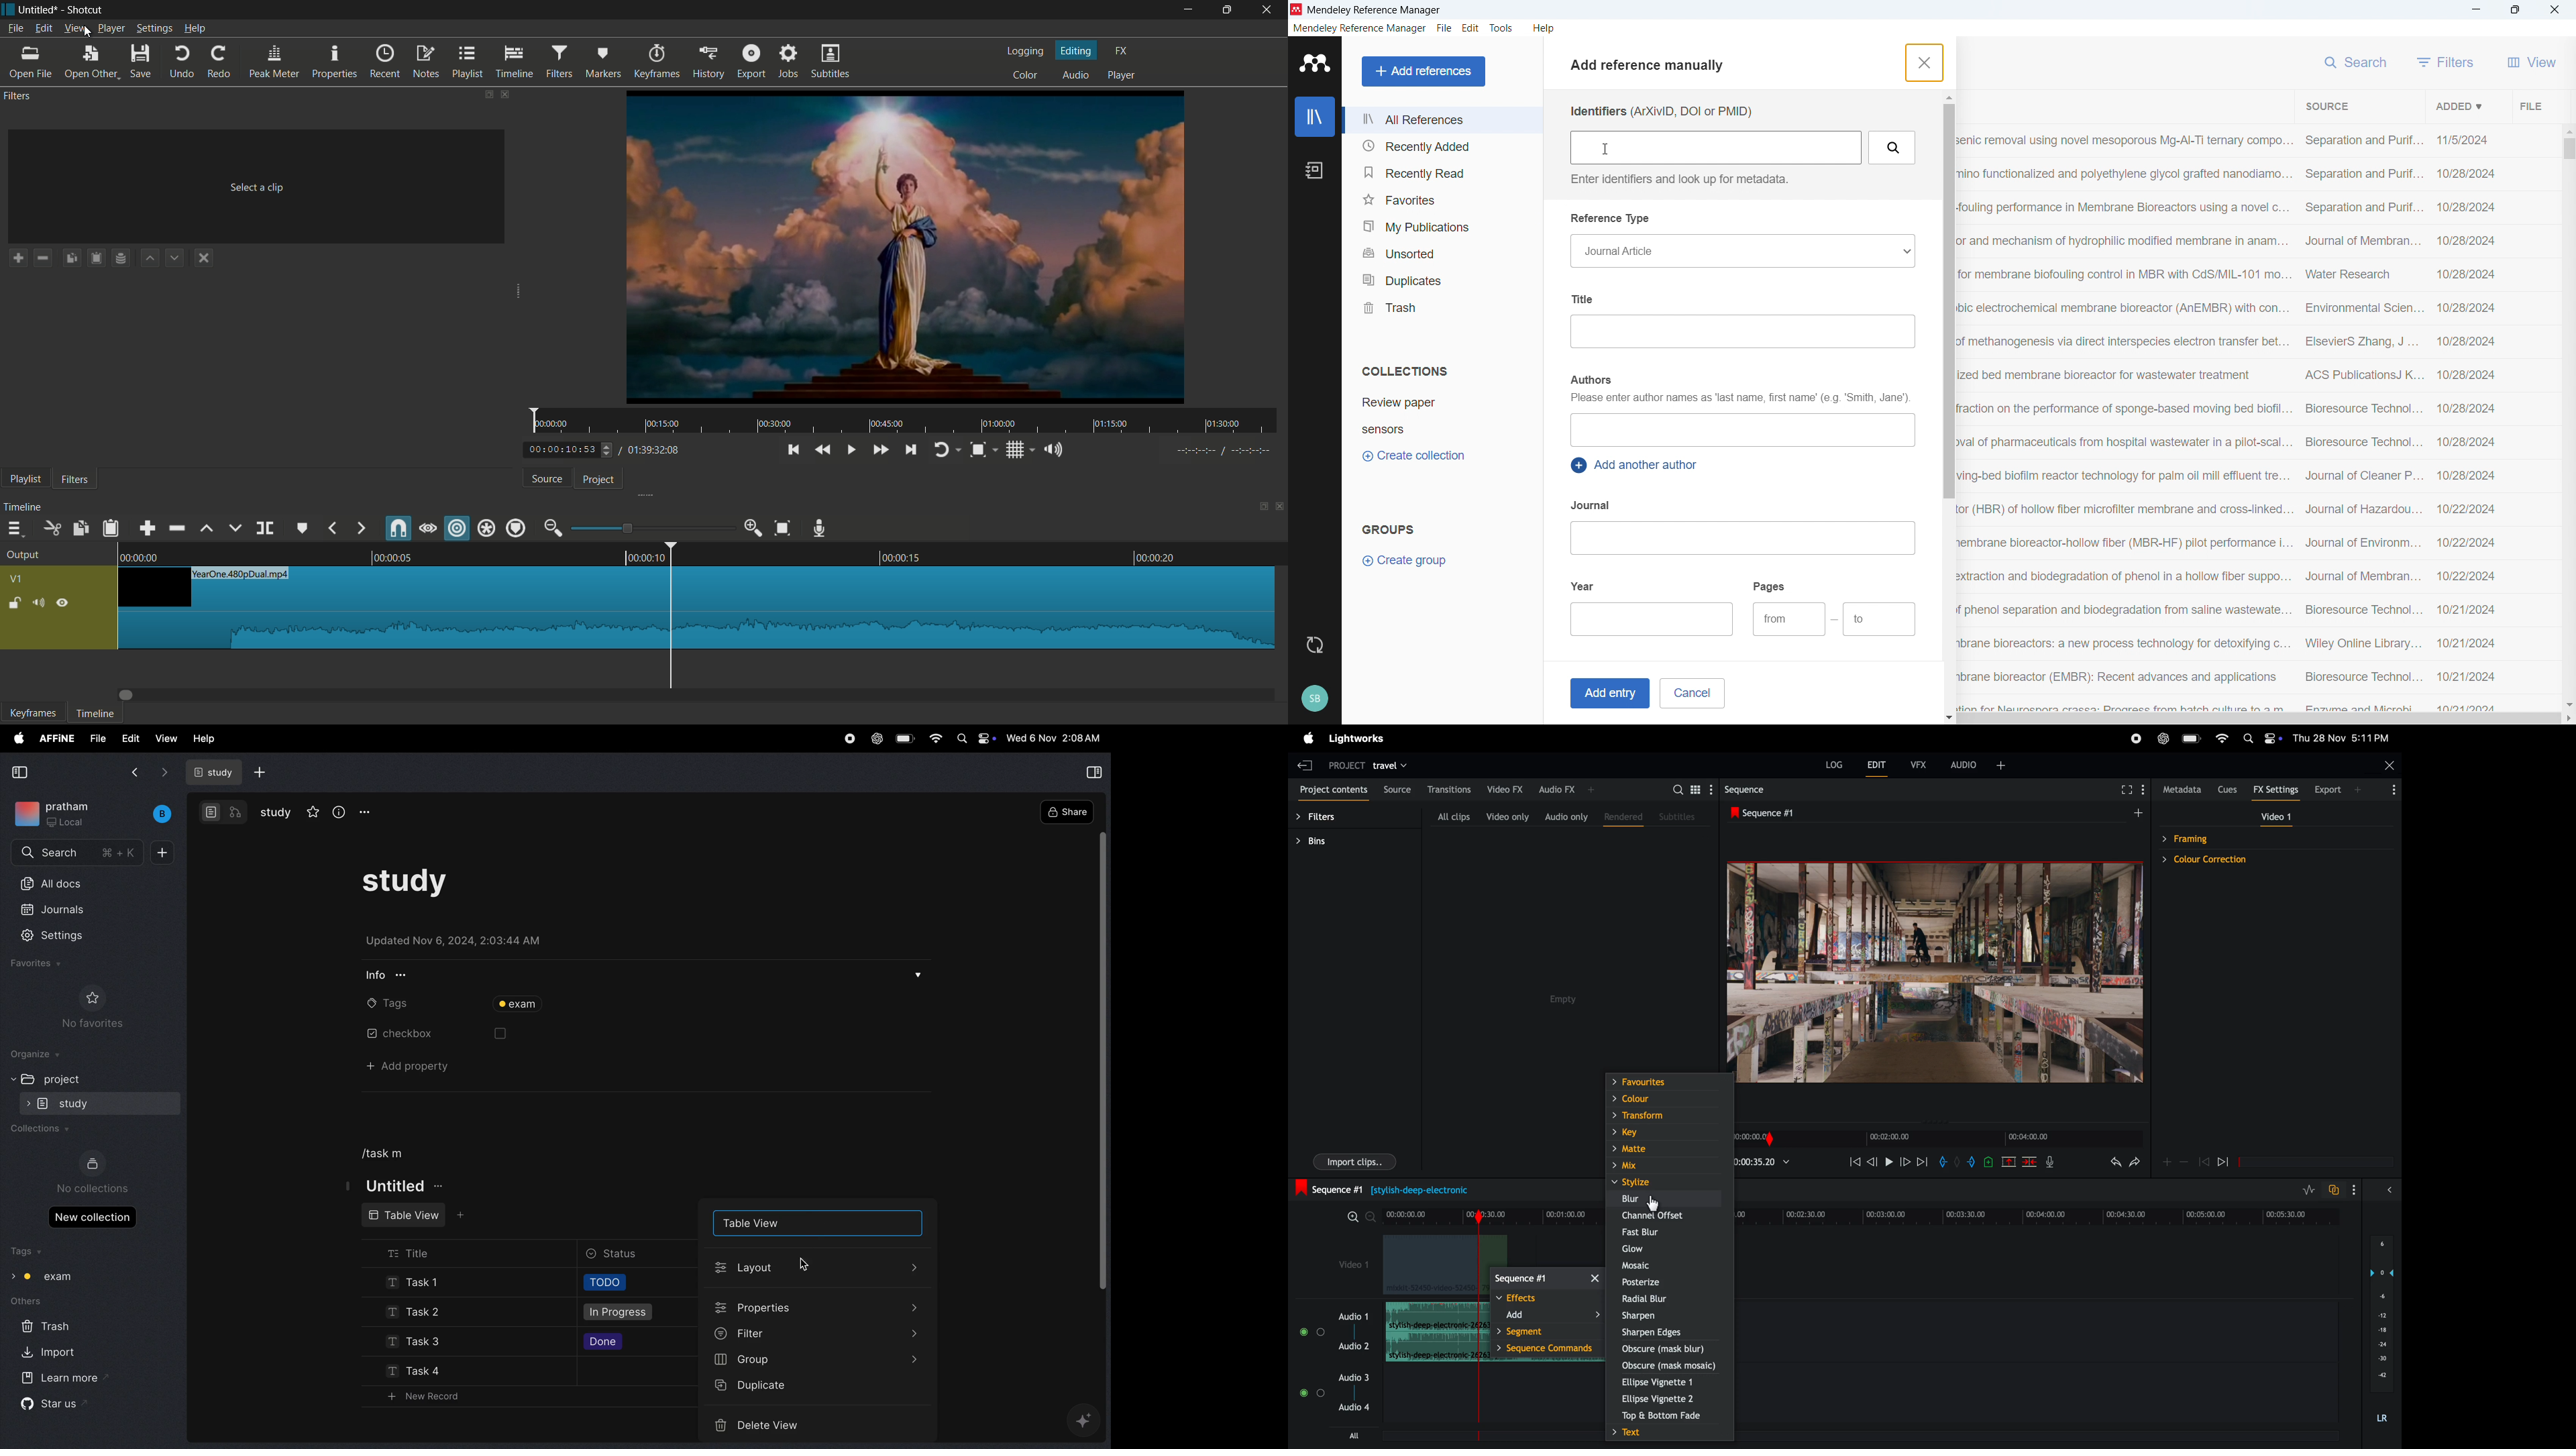 The image size is (2576, 1456). What do you see at coordinates (1872, 1163) in the screenshot?
I see `backward` at bounding box center [1872, 1163].